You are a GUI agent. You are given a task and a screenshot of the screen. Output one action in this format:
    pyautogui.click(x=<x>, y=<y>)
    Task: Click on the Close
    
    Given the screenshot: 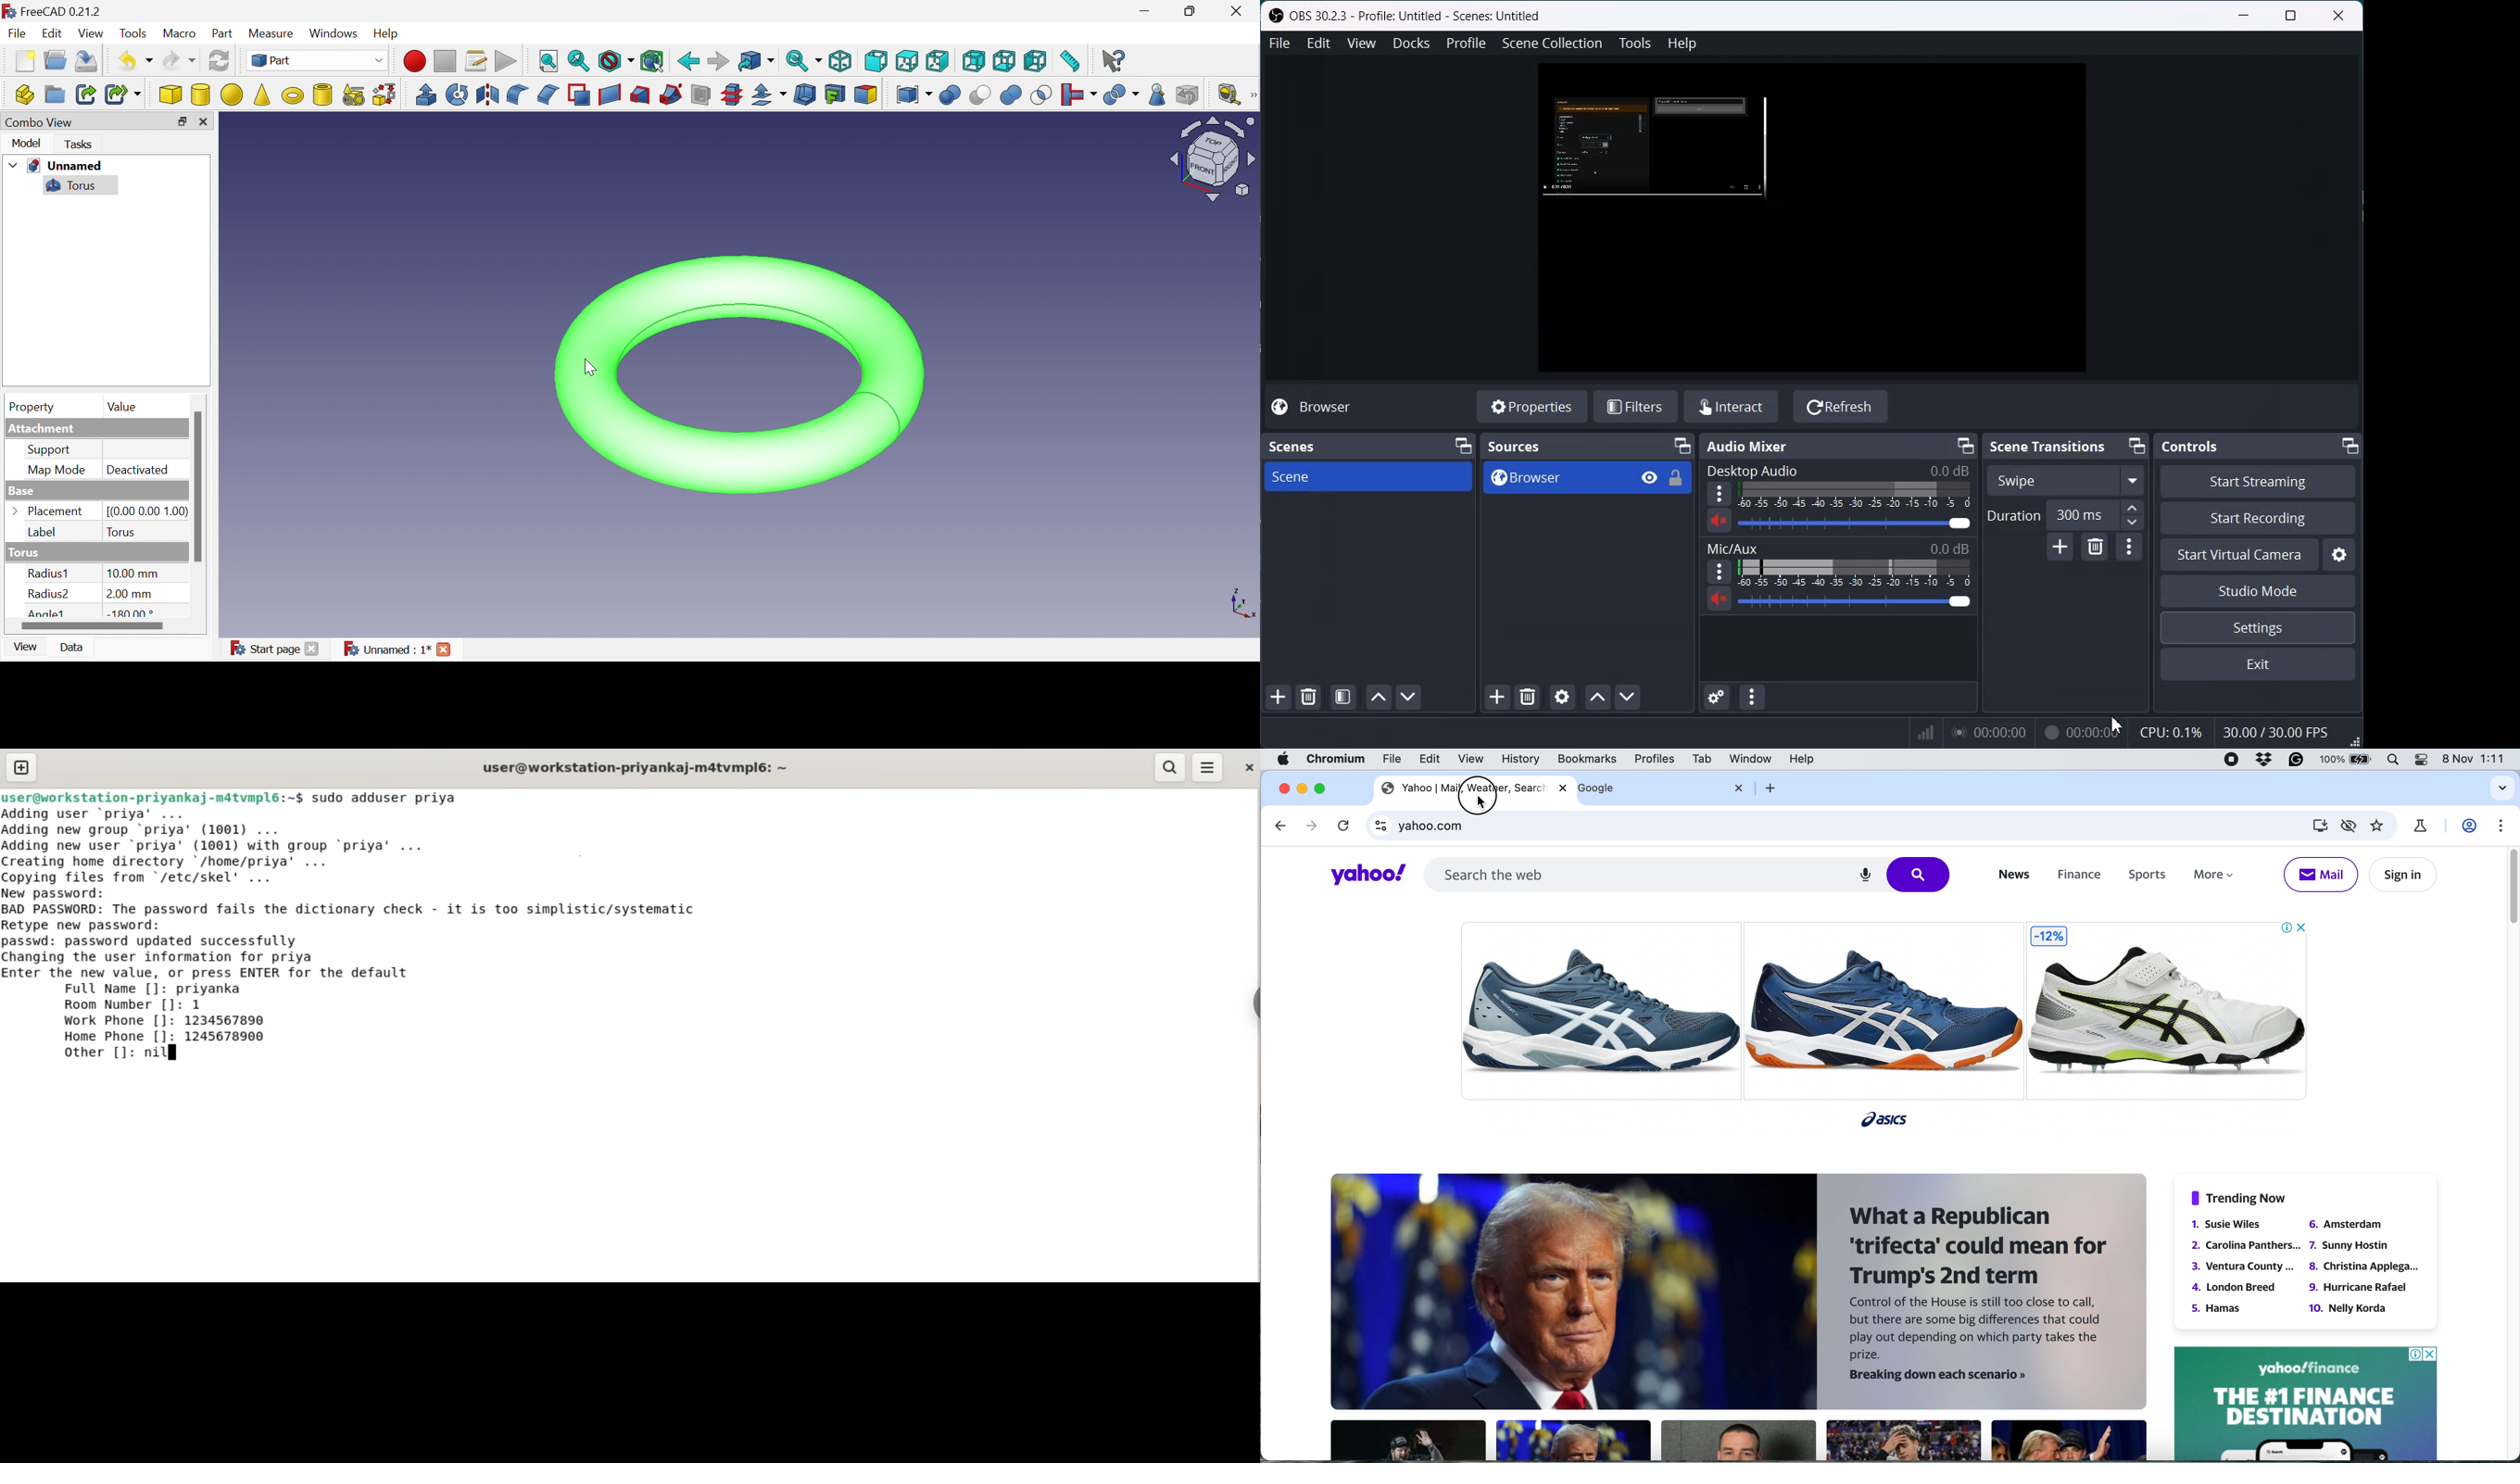 What is the action you would take?
    pyautogui.click(x=2339, y=15)
    